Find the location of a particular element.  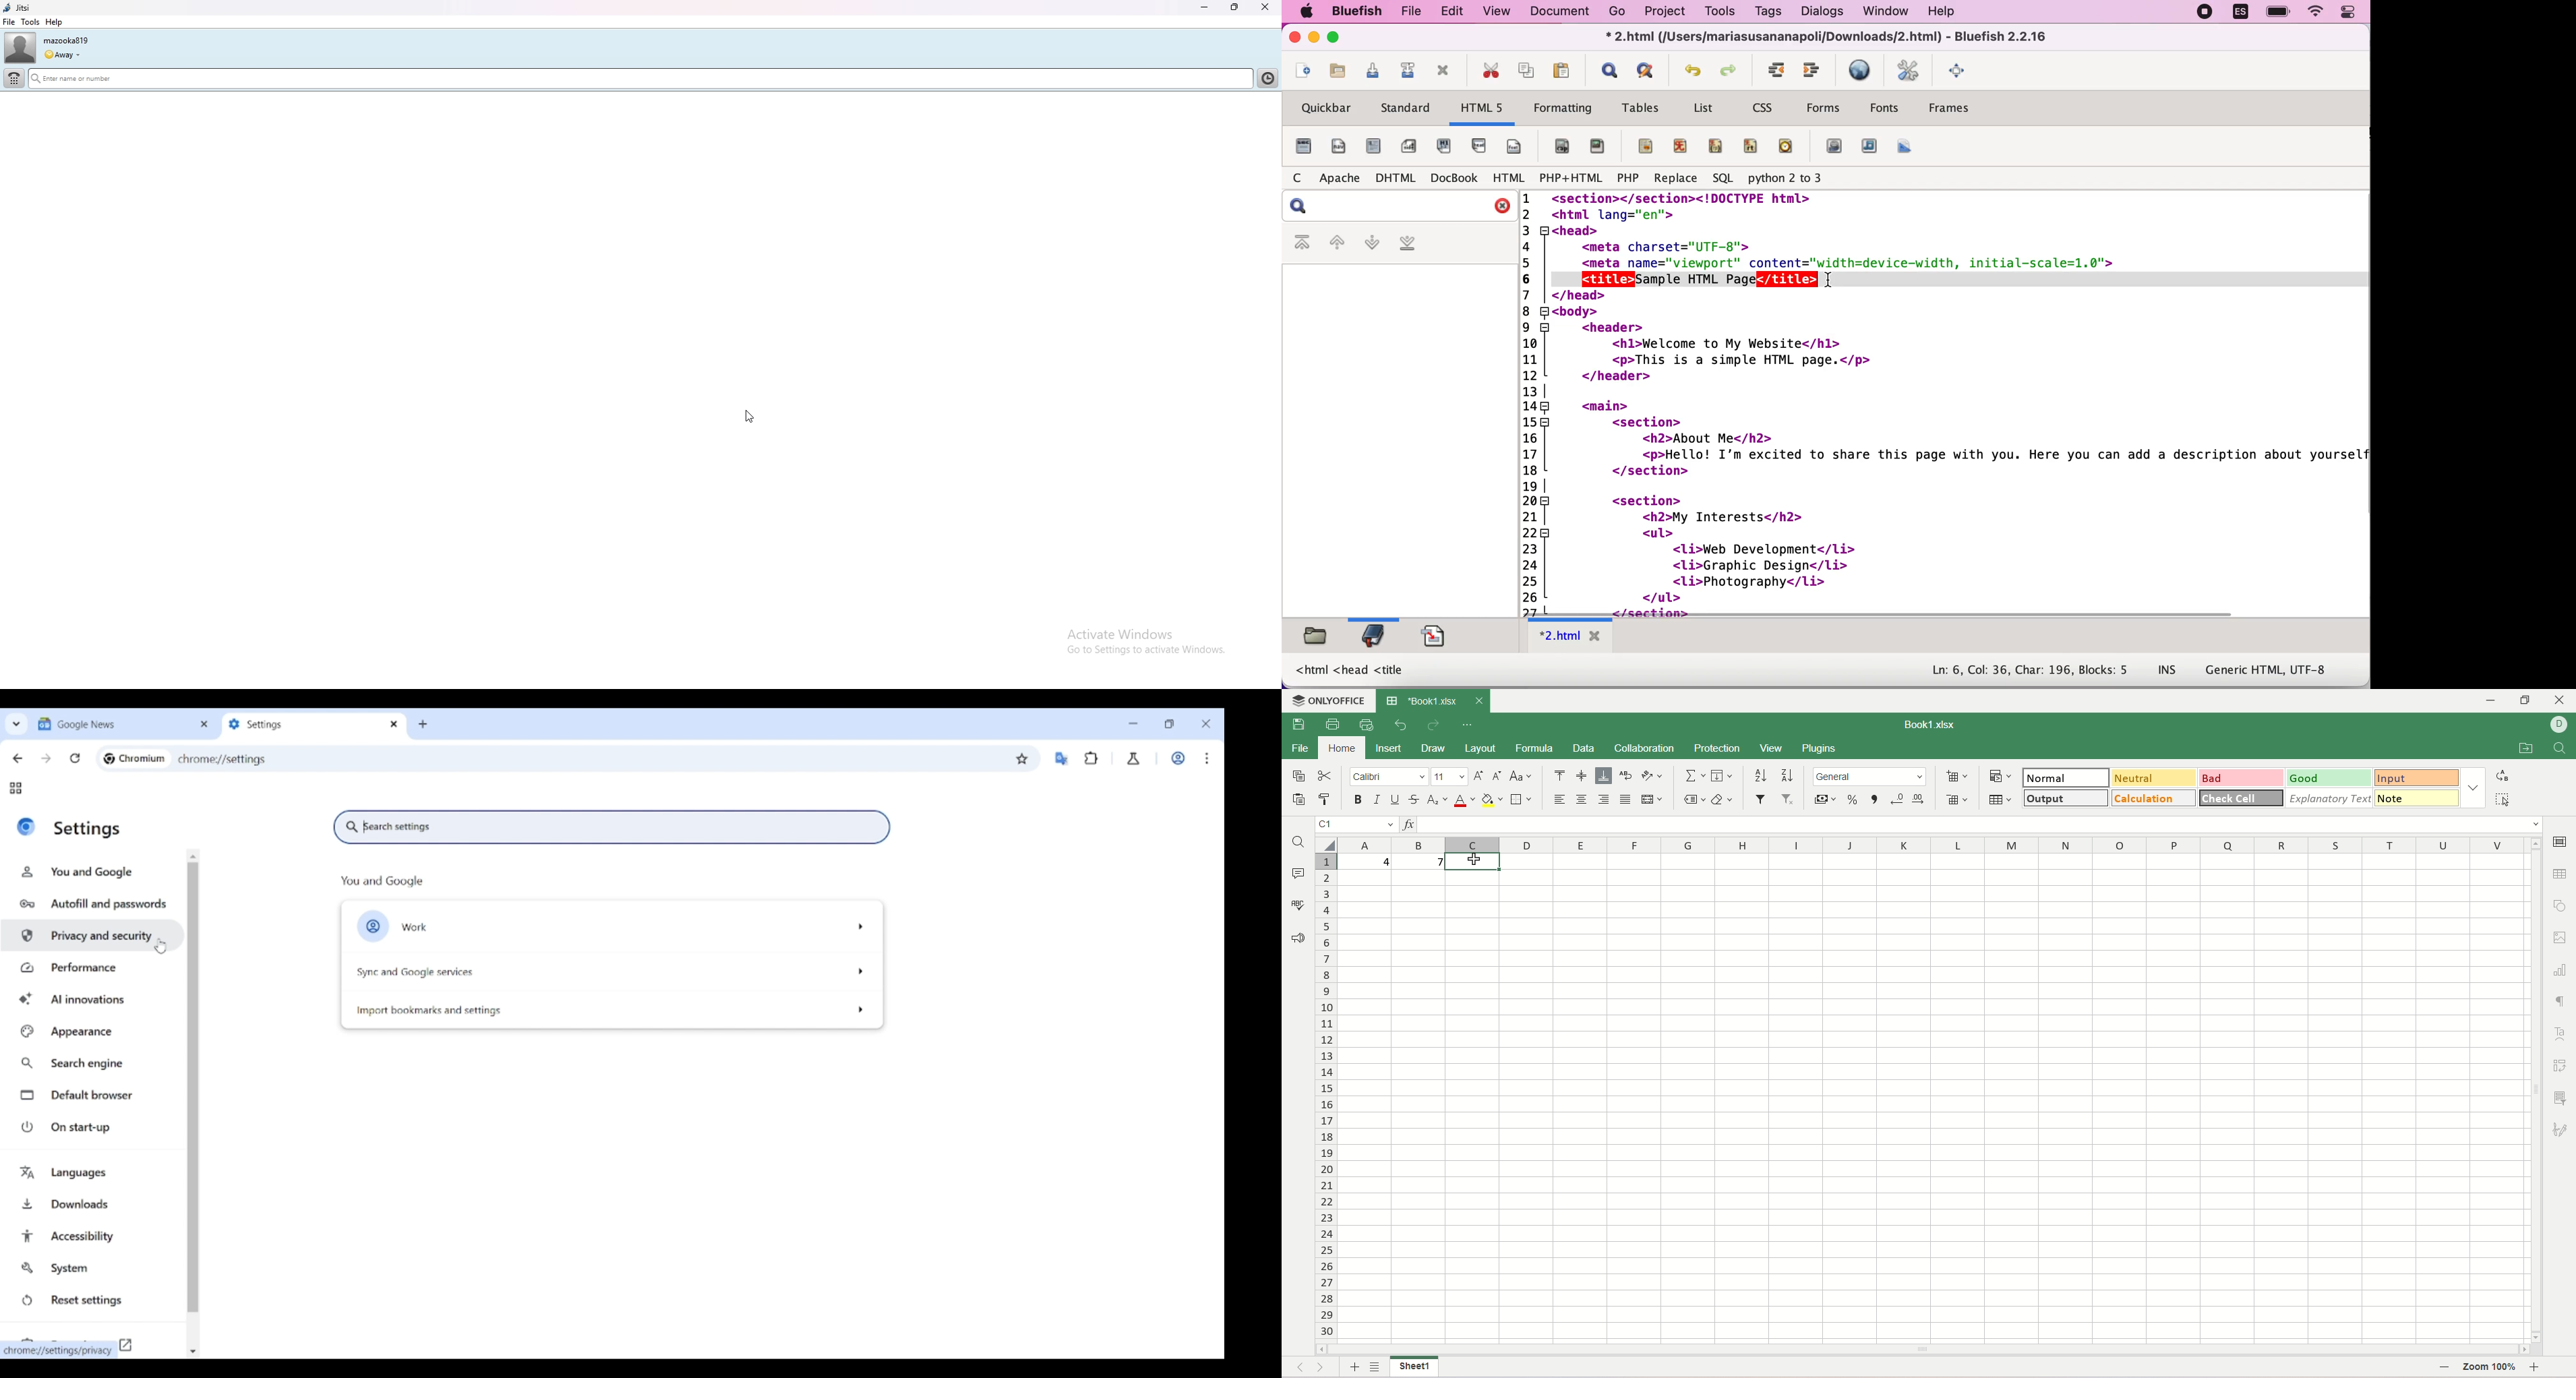

explanatory text is located at coordinates (2329, 798).